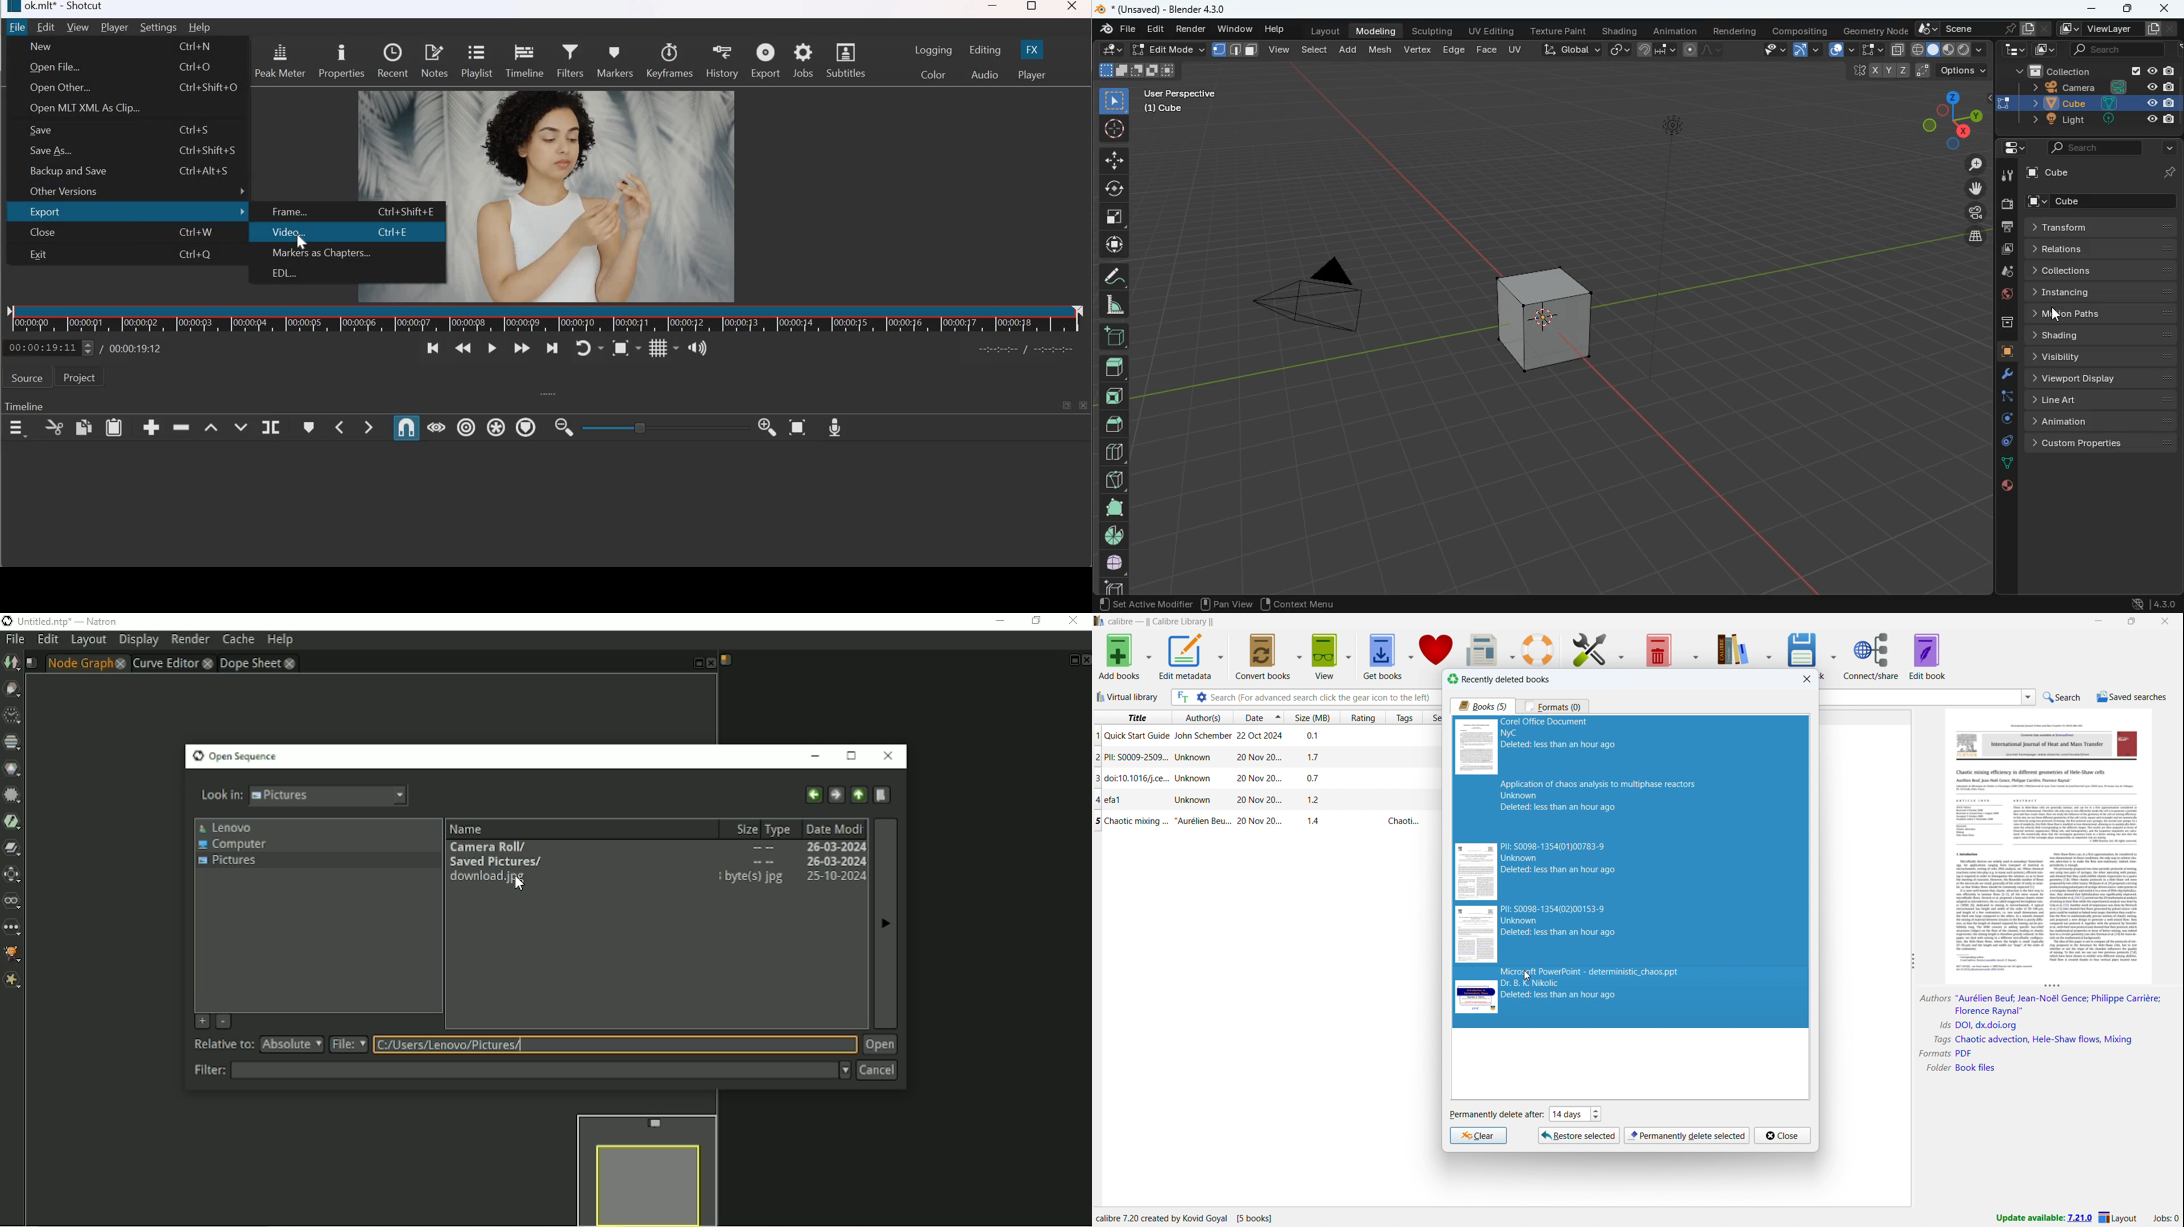 This screenshot has height=1232, width=2184. I want to click on Ctrl+Shift+E, so click(410, 212).